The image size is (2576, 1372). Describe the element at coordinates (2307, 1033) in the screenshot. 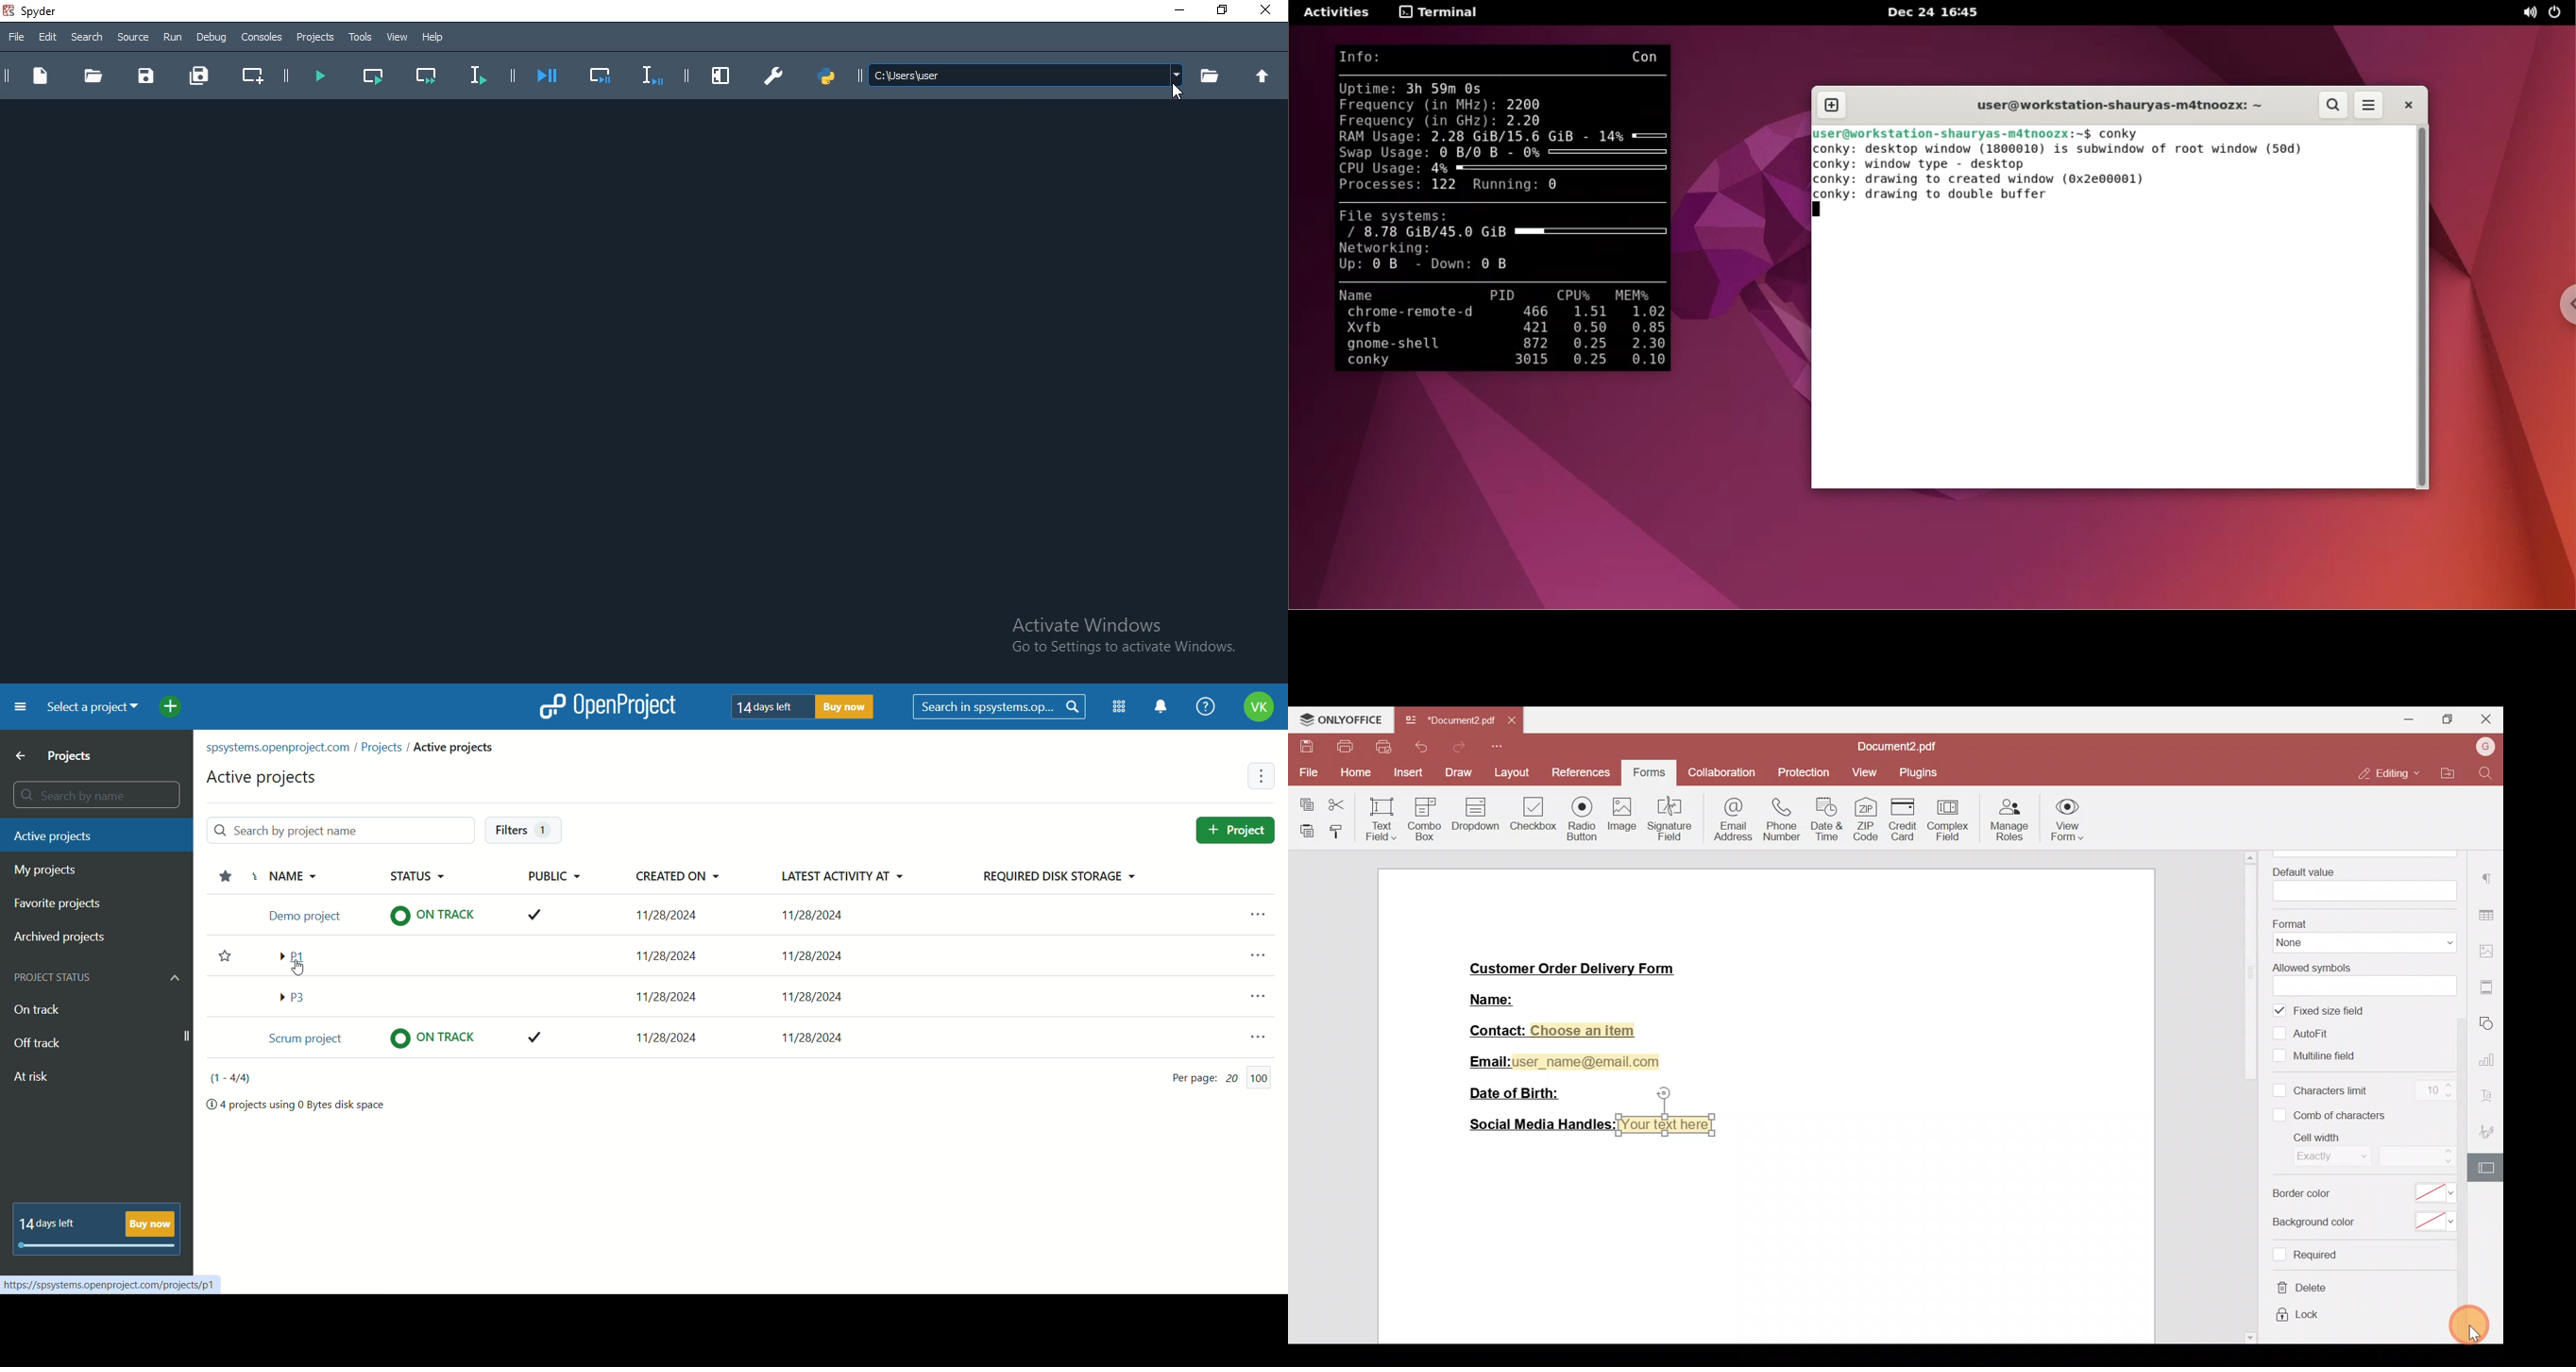

I see `Autofill` at that location.